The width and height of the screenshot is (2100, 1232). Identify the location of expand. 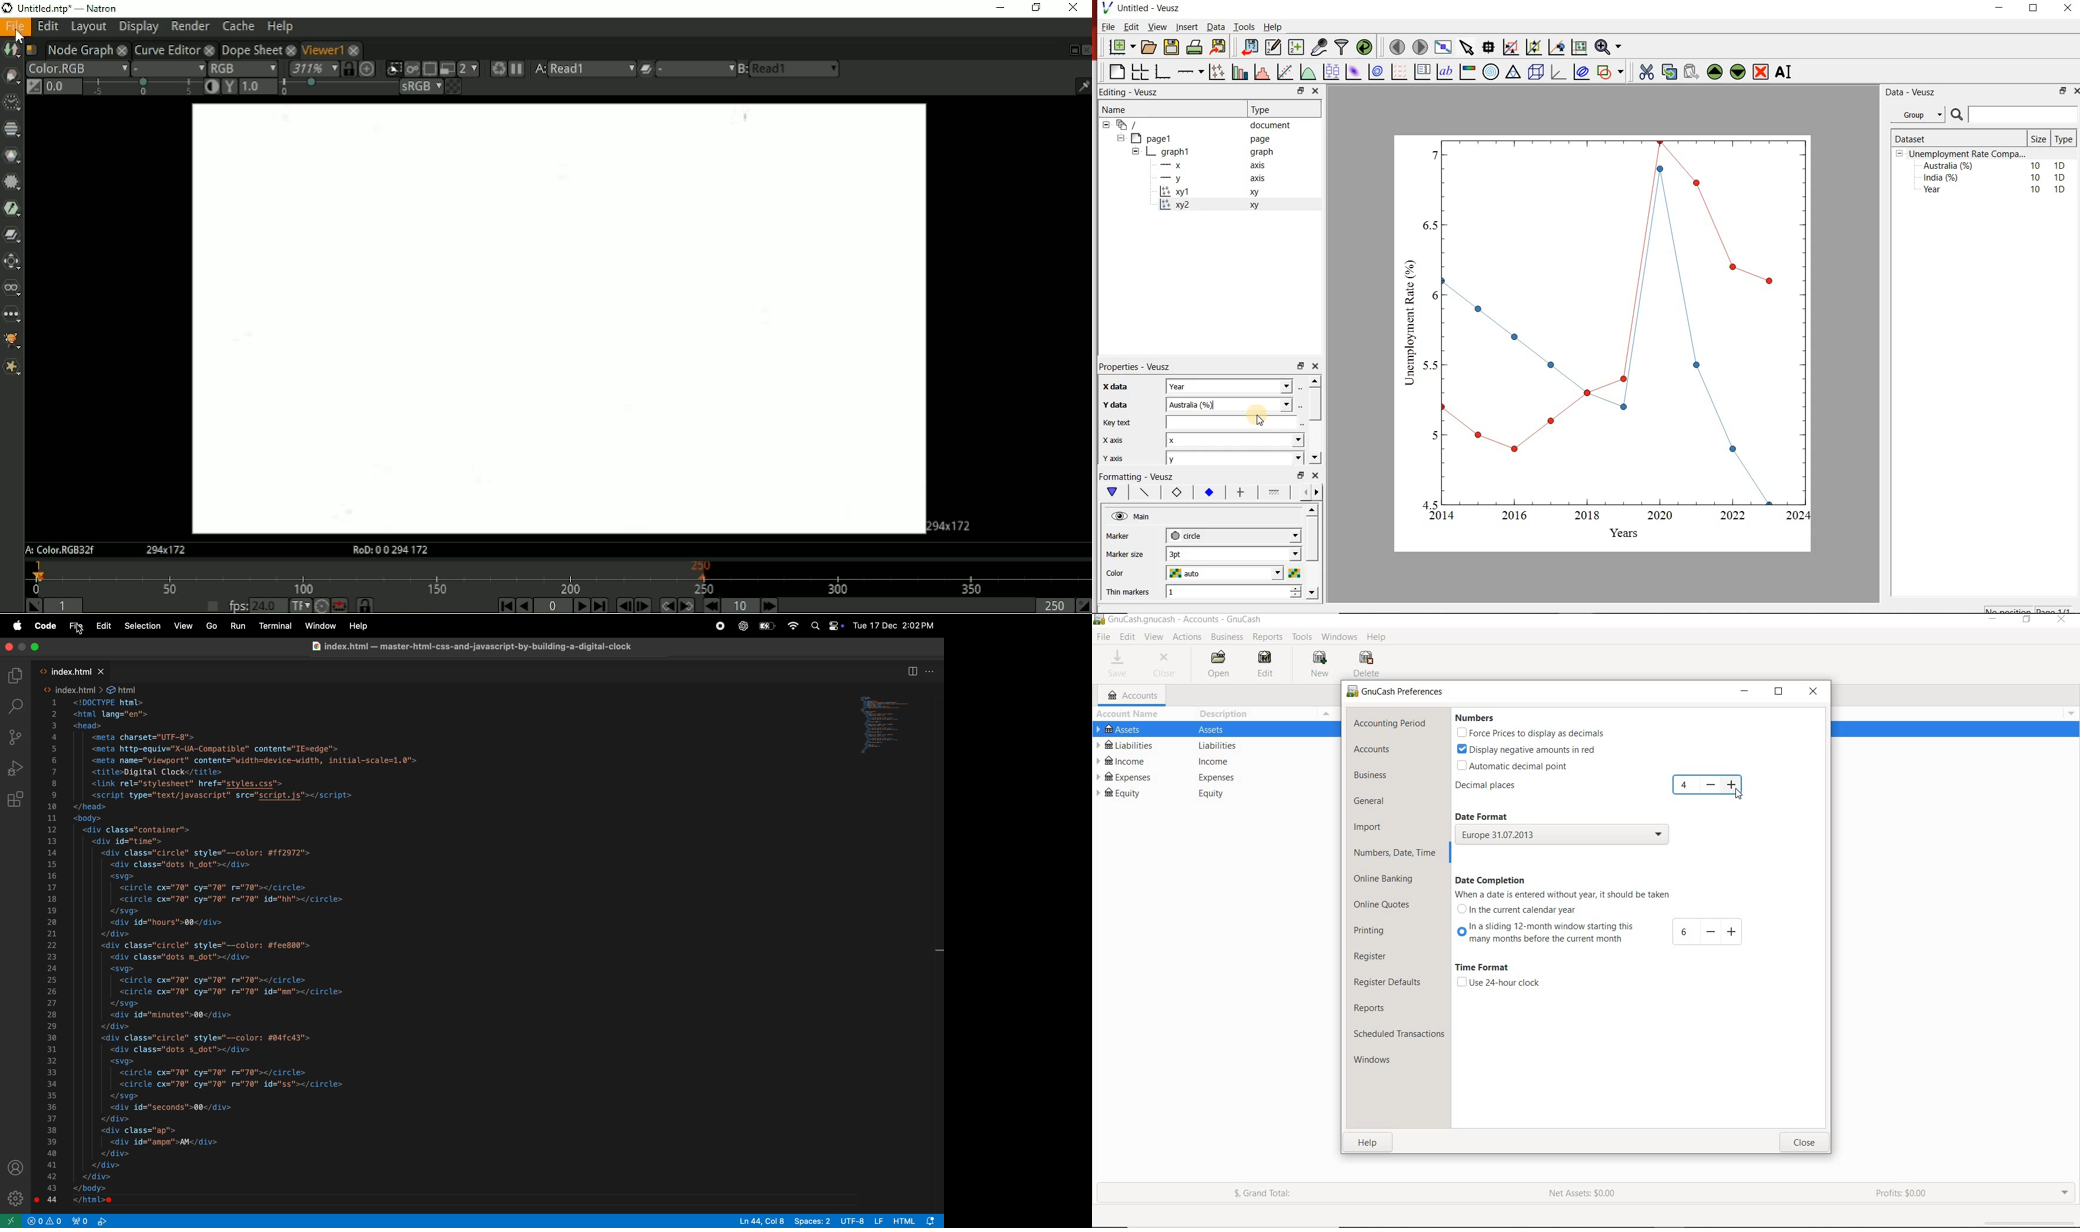
(2069, 712).